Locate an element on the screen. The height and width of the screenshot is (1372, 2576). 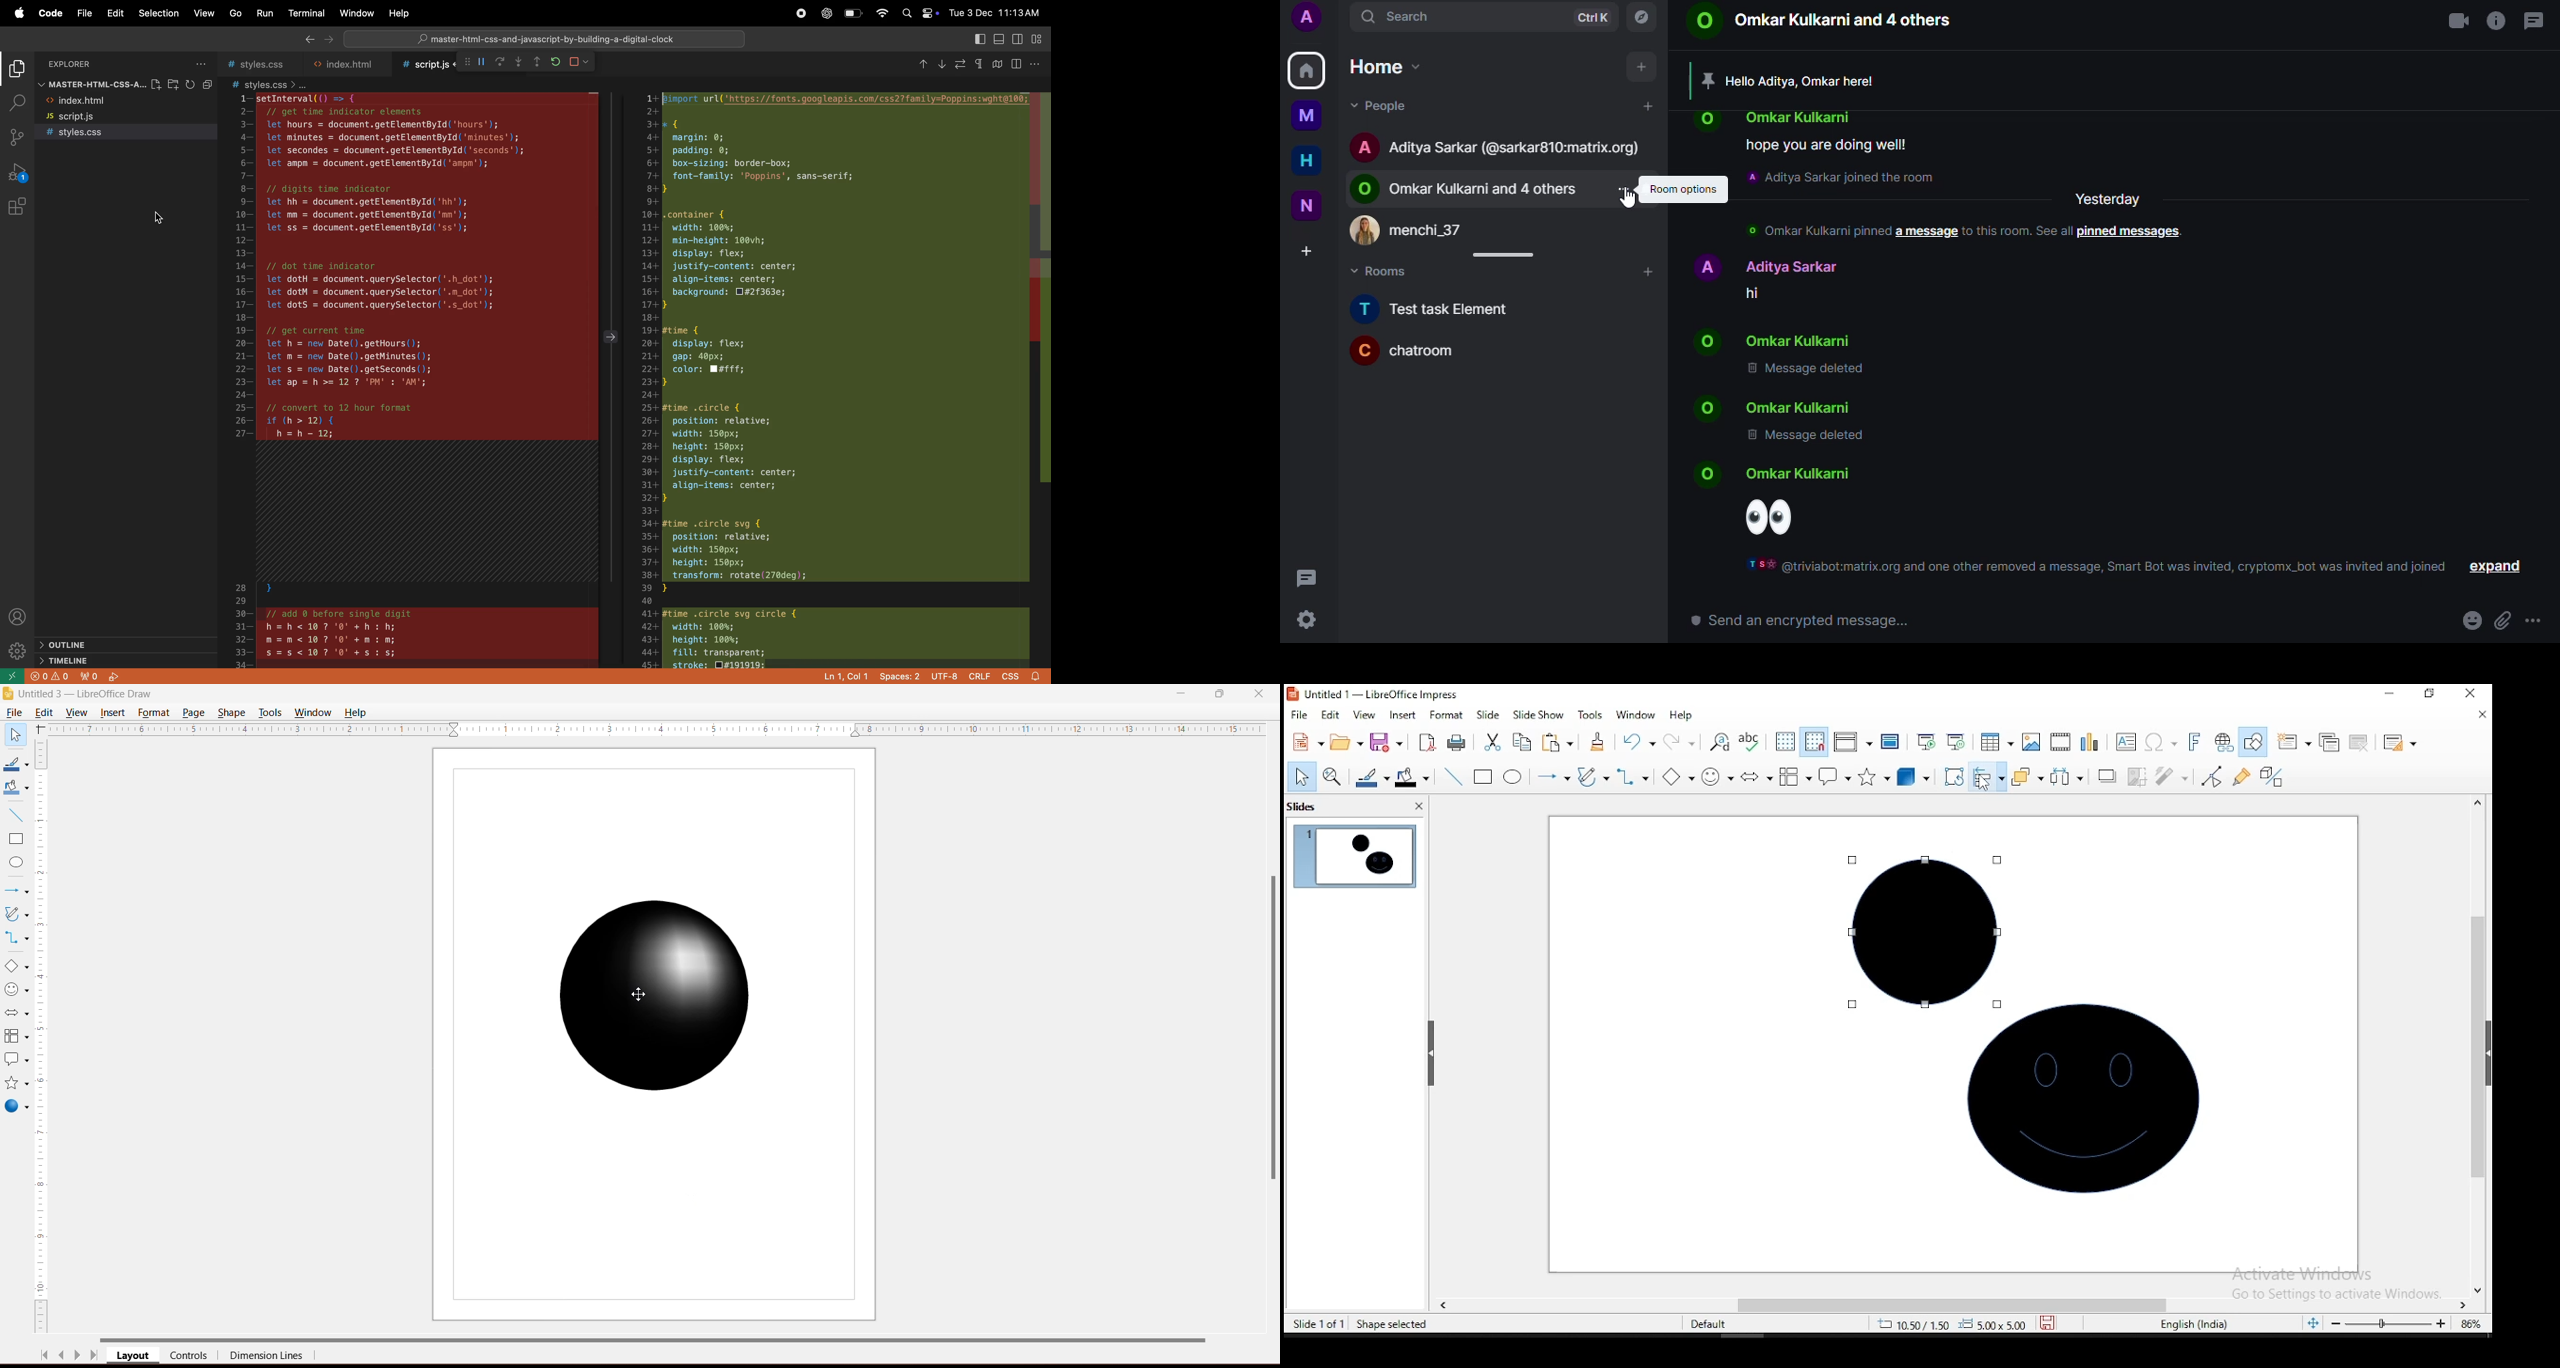
o is located at coordinates (1367, 189).